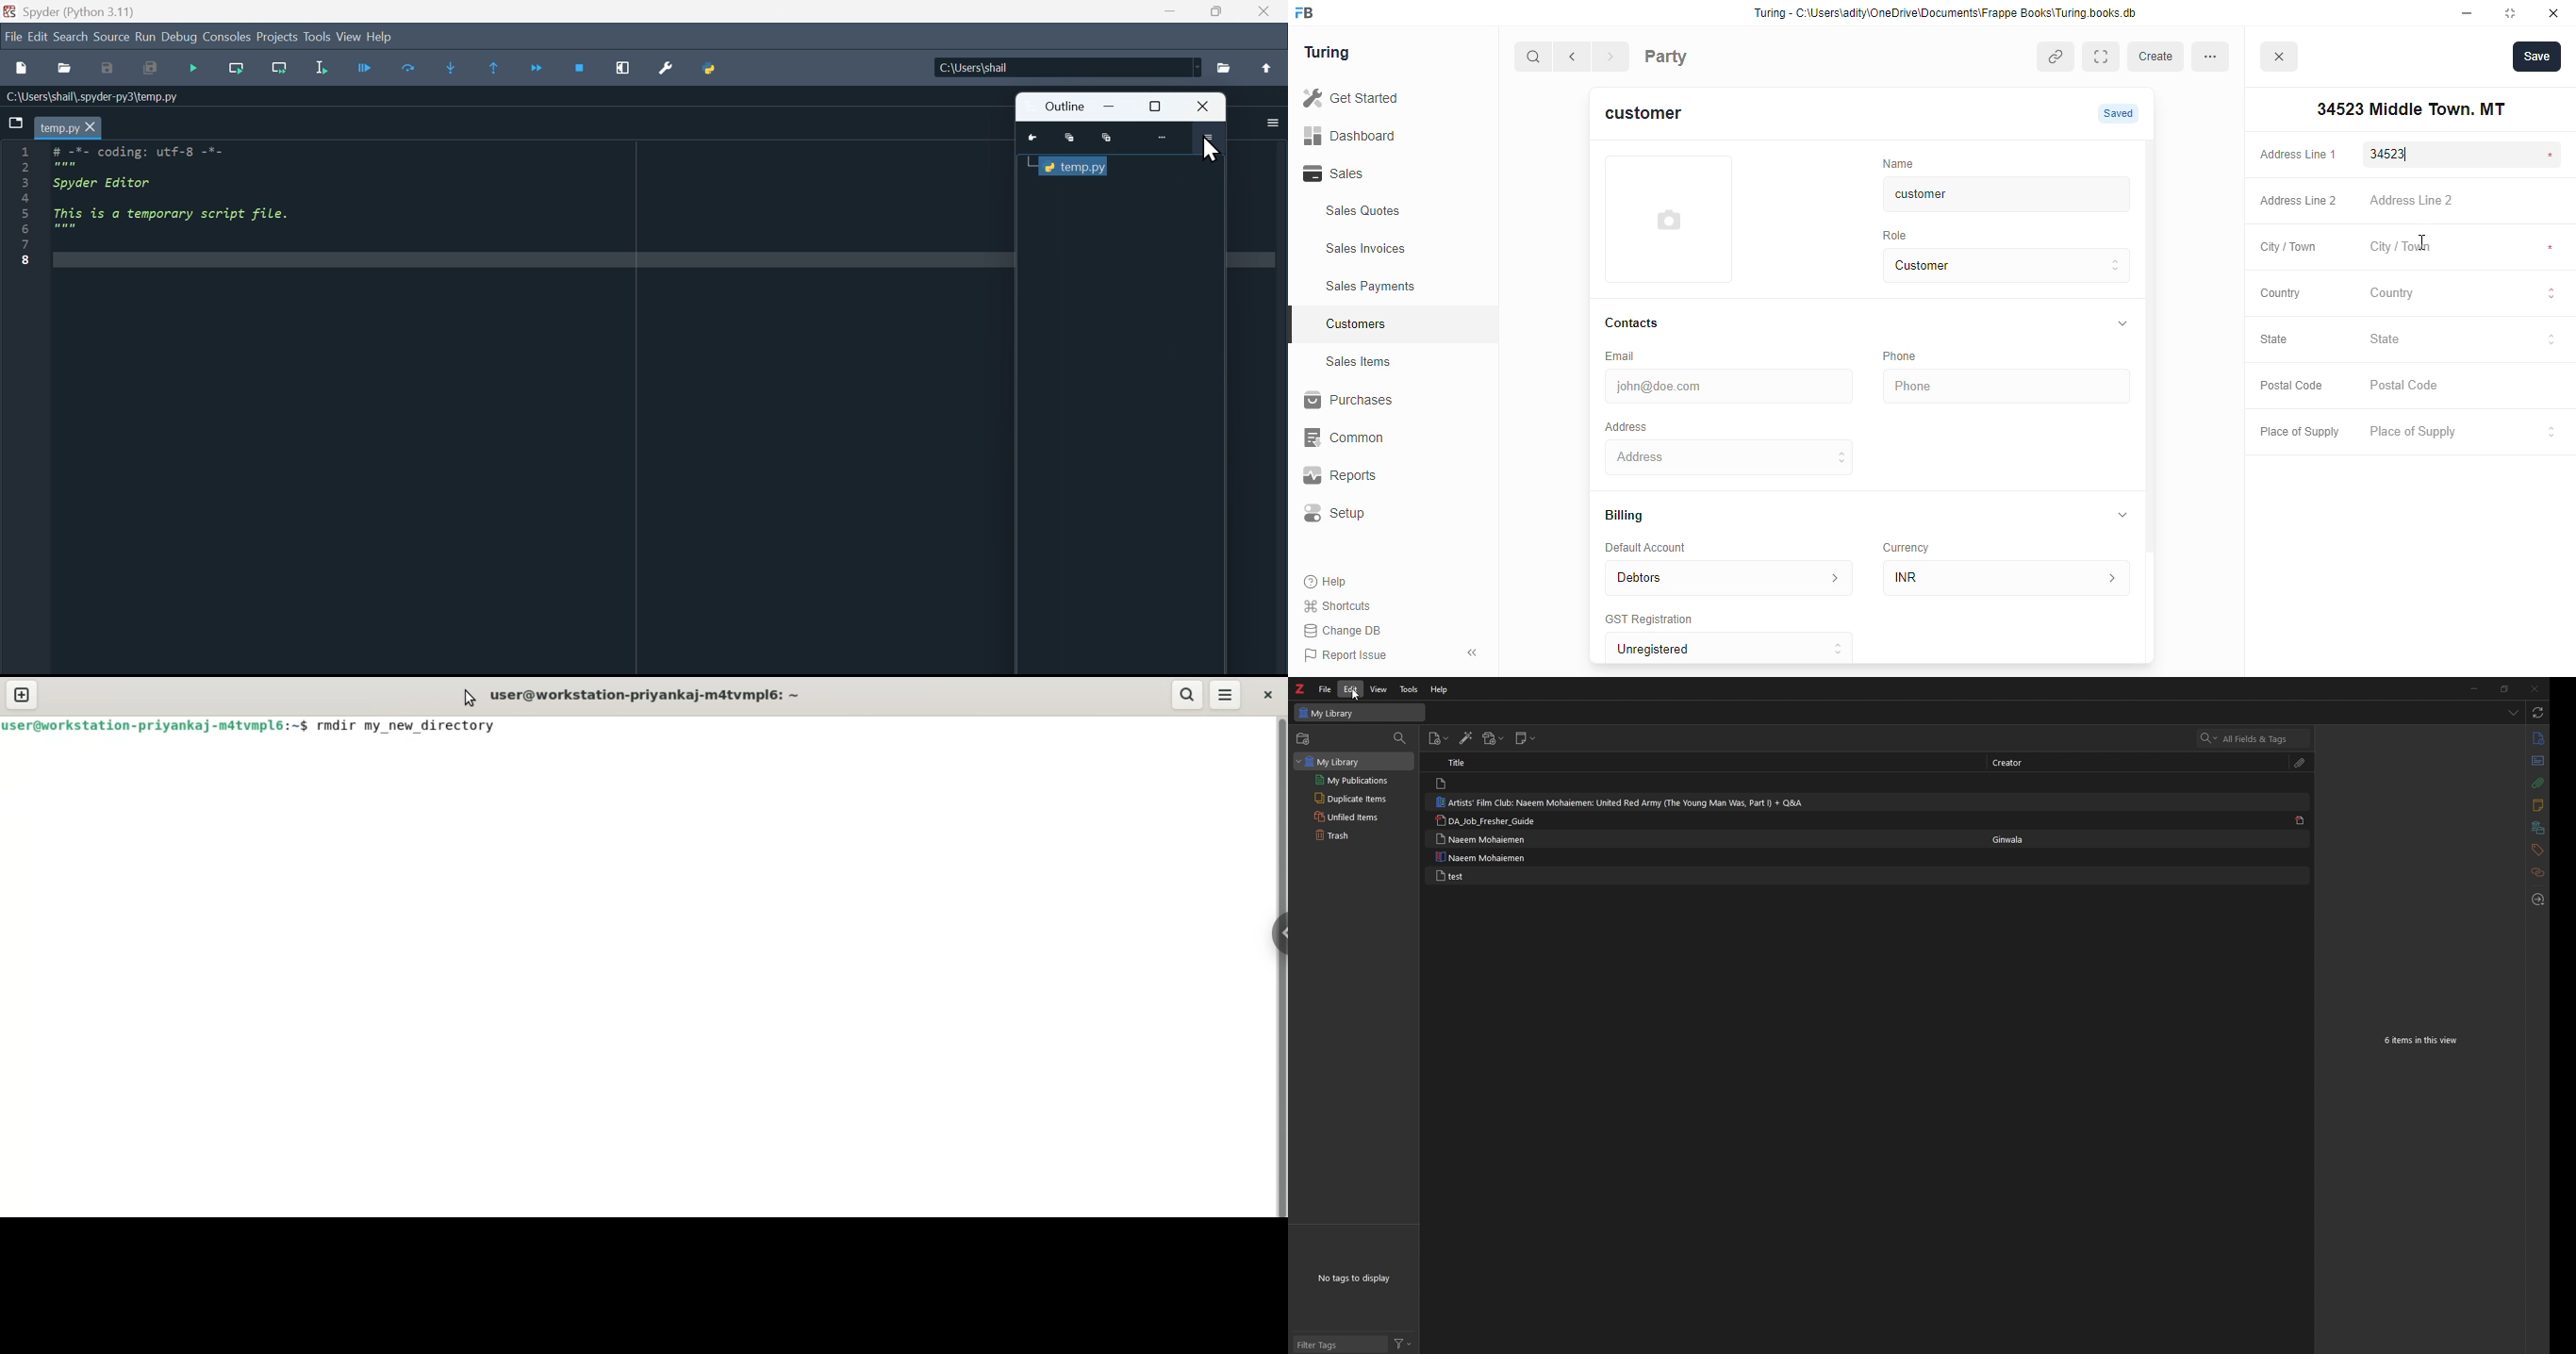  Describe the element at coordinates (1612, 58) in the screenshot. I see `forward` at that location.